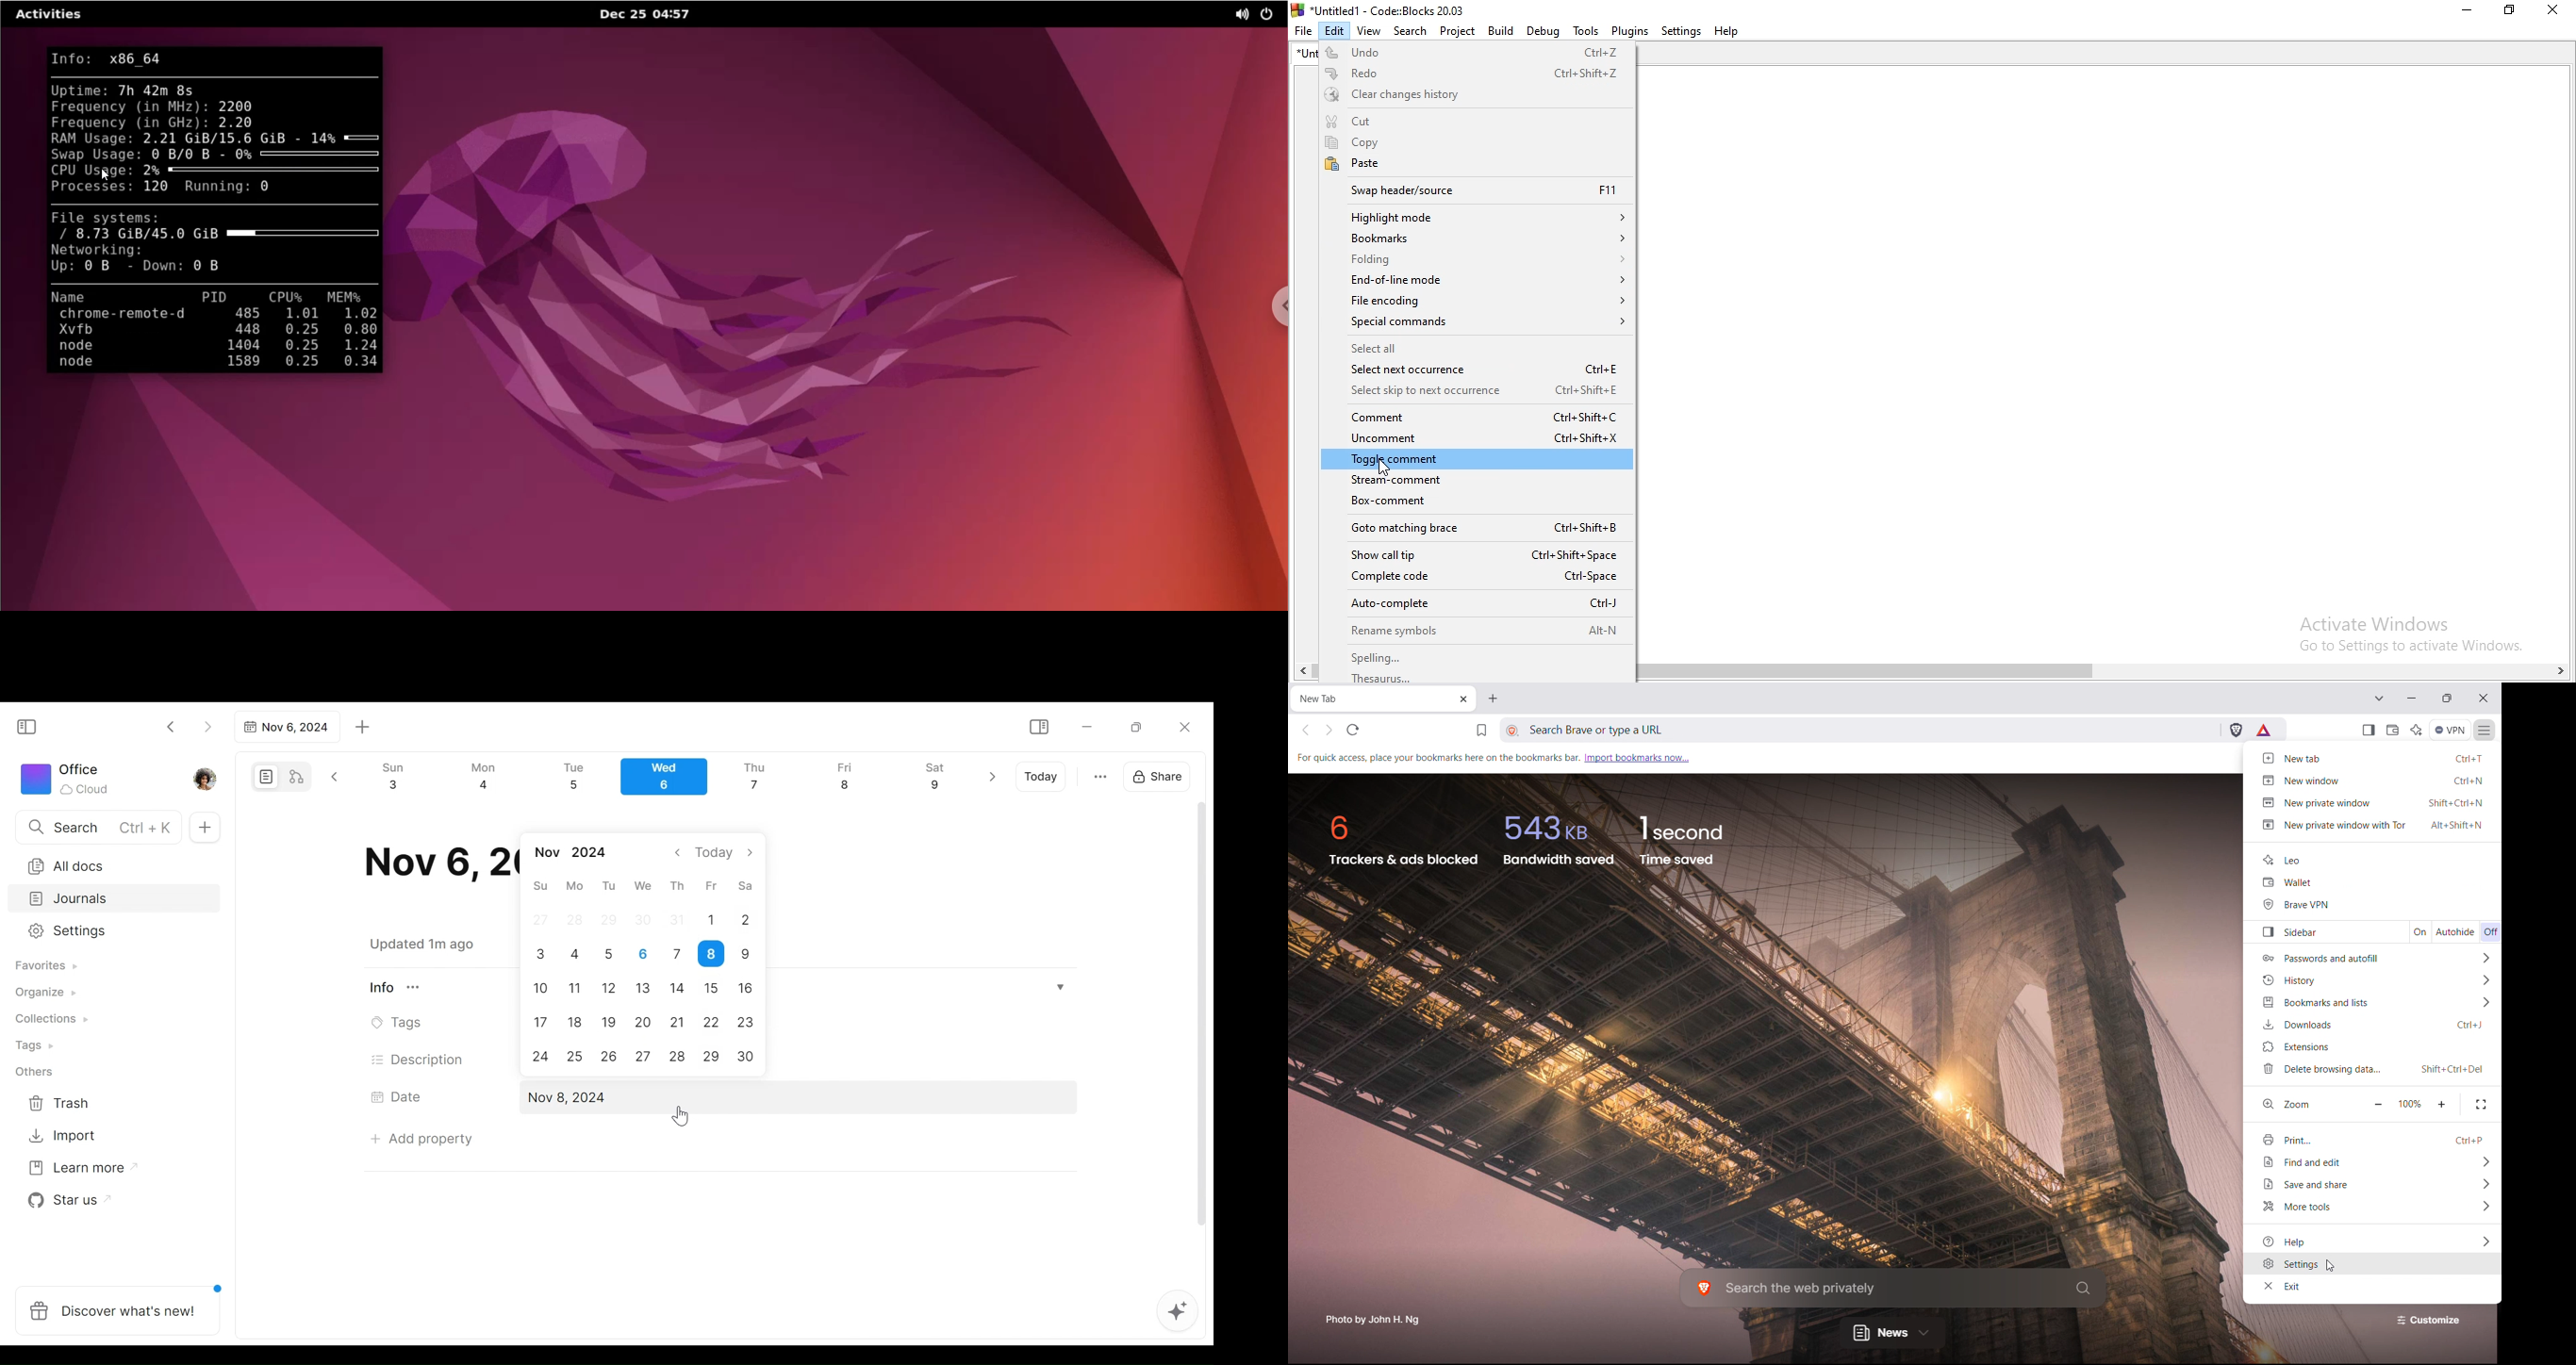  Describe the element at coordinates (1474, 278) in the screenshot. I see `End-of-line mode` at that location.